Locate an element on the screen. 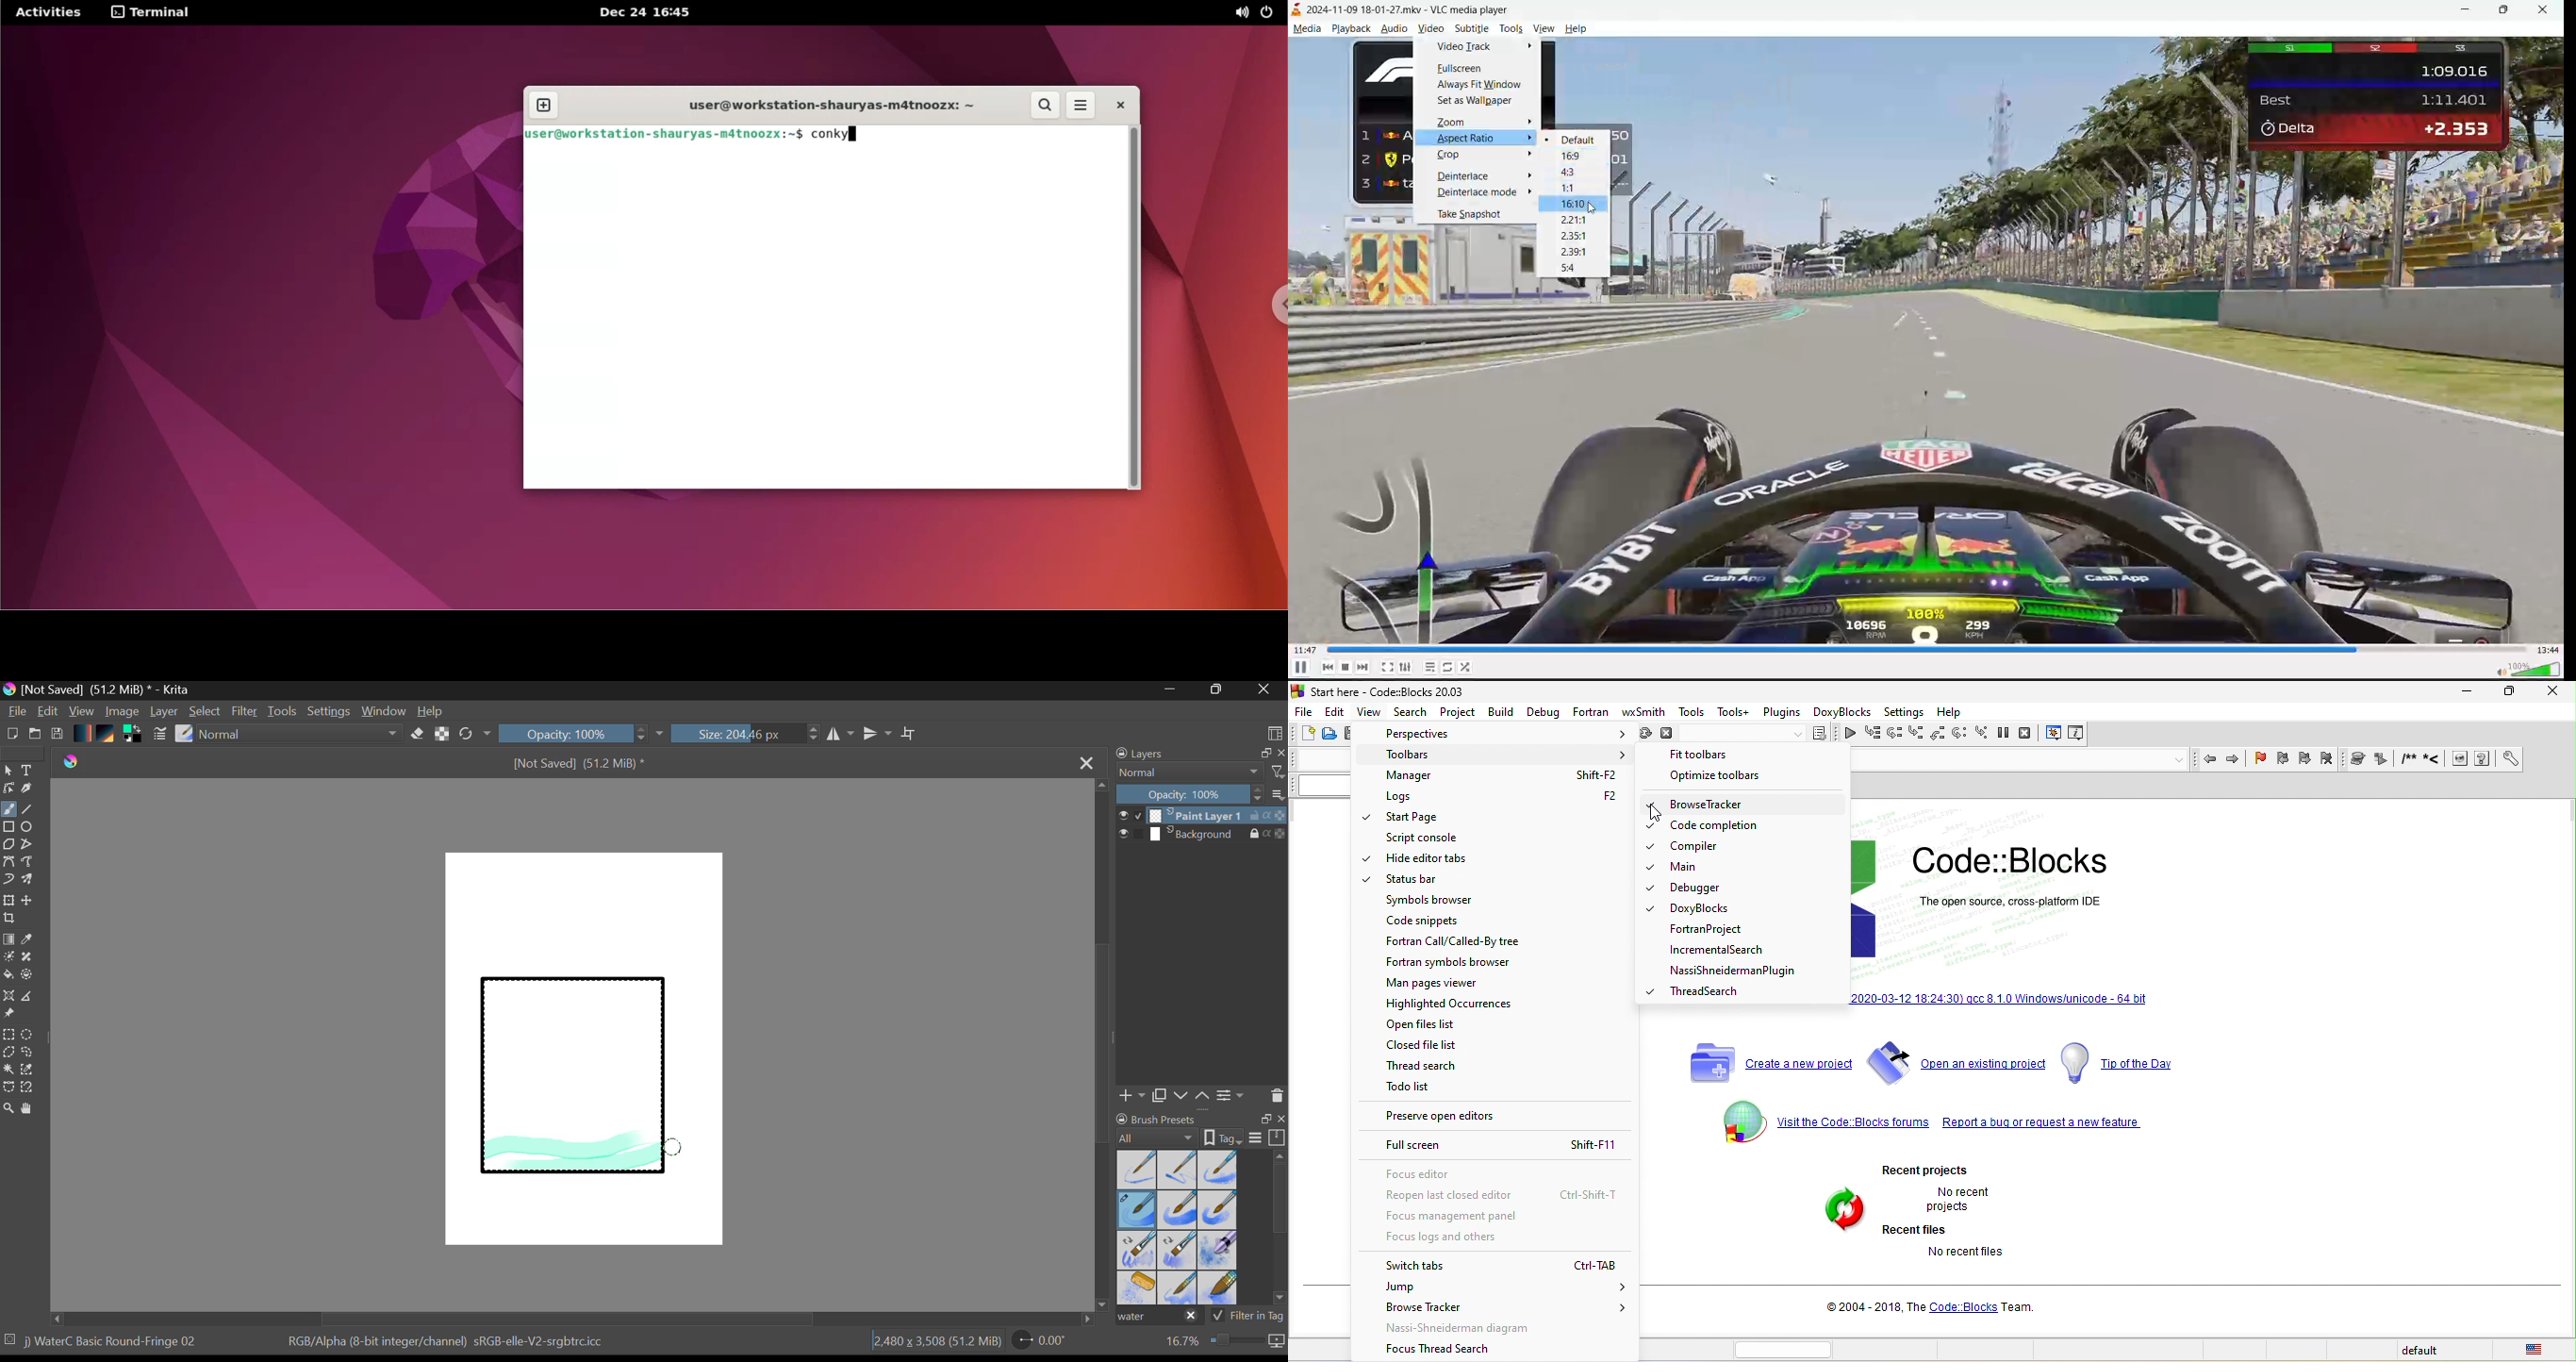 The height and width of the screenshot is (1372, 2576). Blending Mode is located at coordinates (1201, 772).